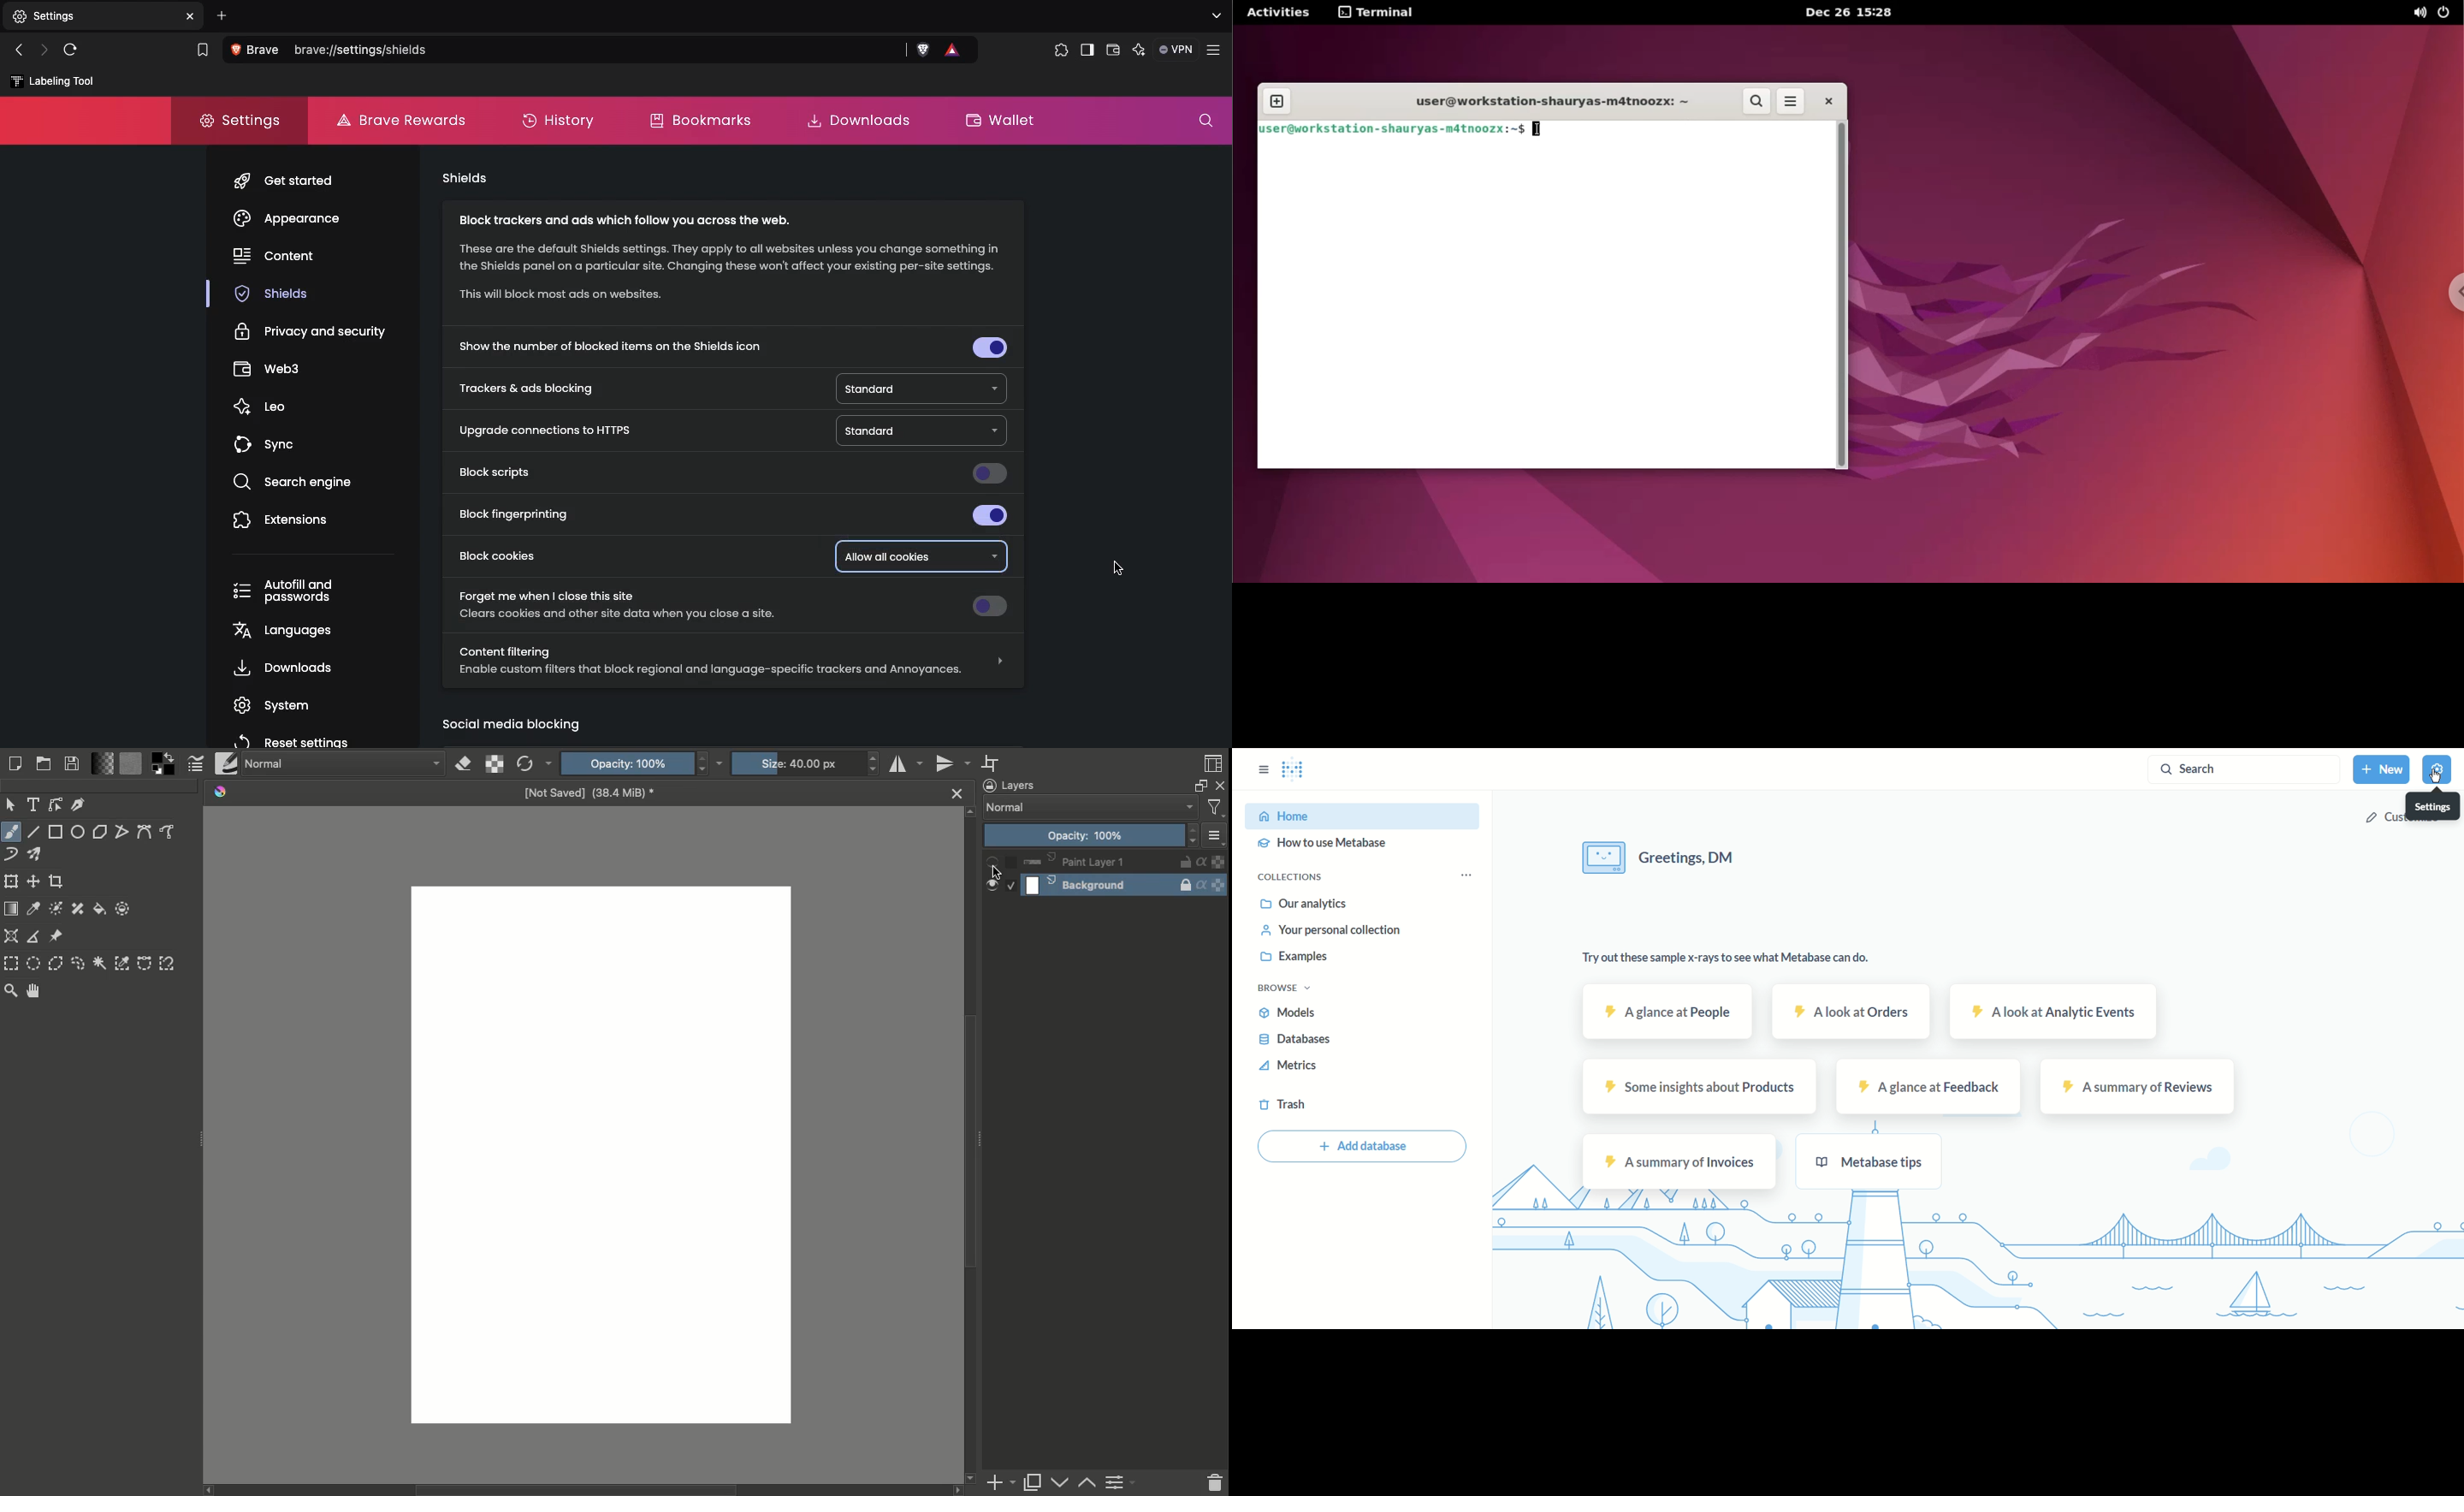  What do you see at coordinates (1929, 1086) in the screenshot?
I see `a glance at Feedback` at bounding box center [1929, 1086].